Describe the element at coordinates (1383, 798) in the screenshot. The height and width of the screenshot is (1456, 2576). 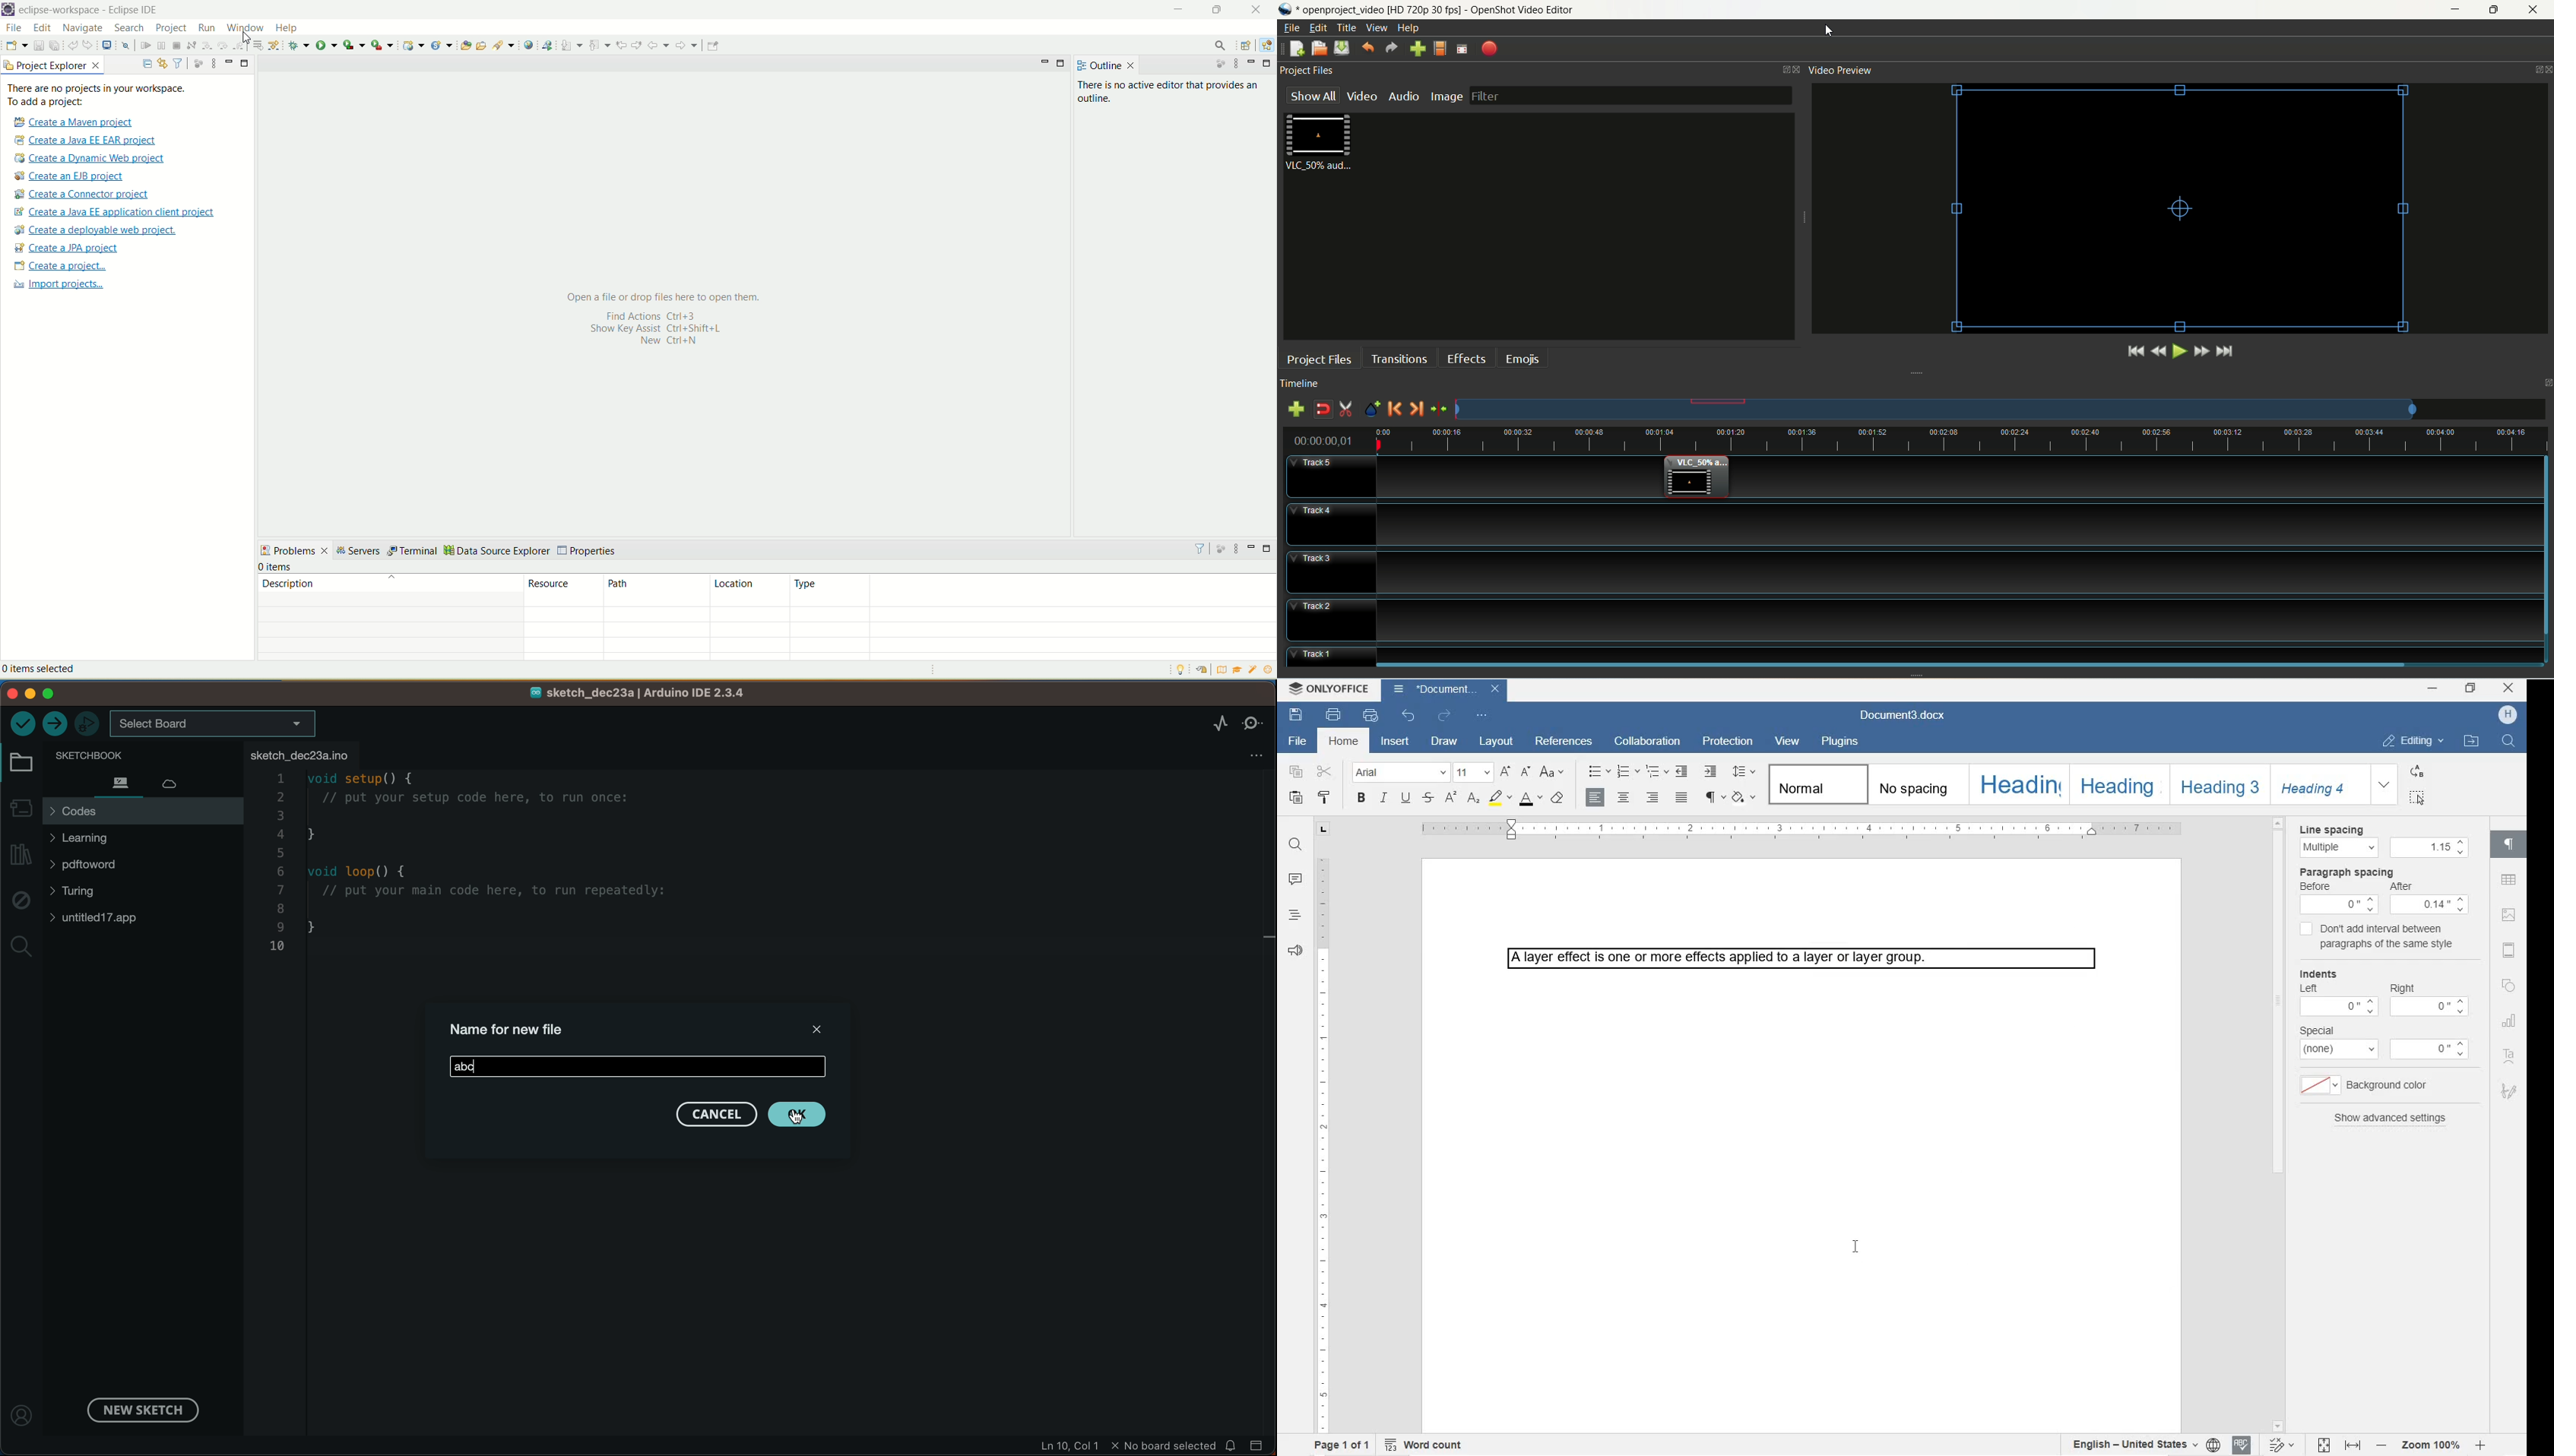
I see `ITALIC` at that location.